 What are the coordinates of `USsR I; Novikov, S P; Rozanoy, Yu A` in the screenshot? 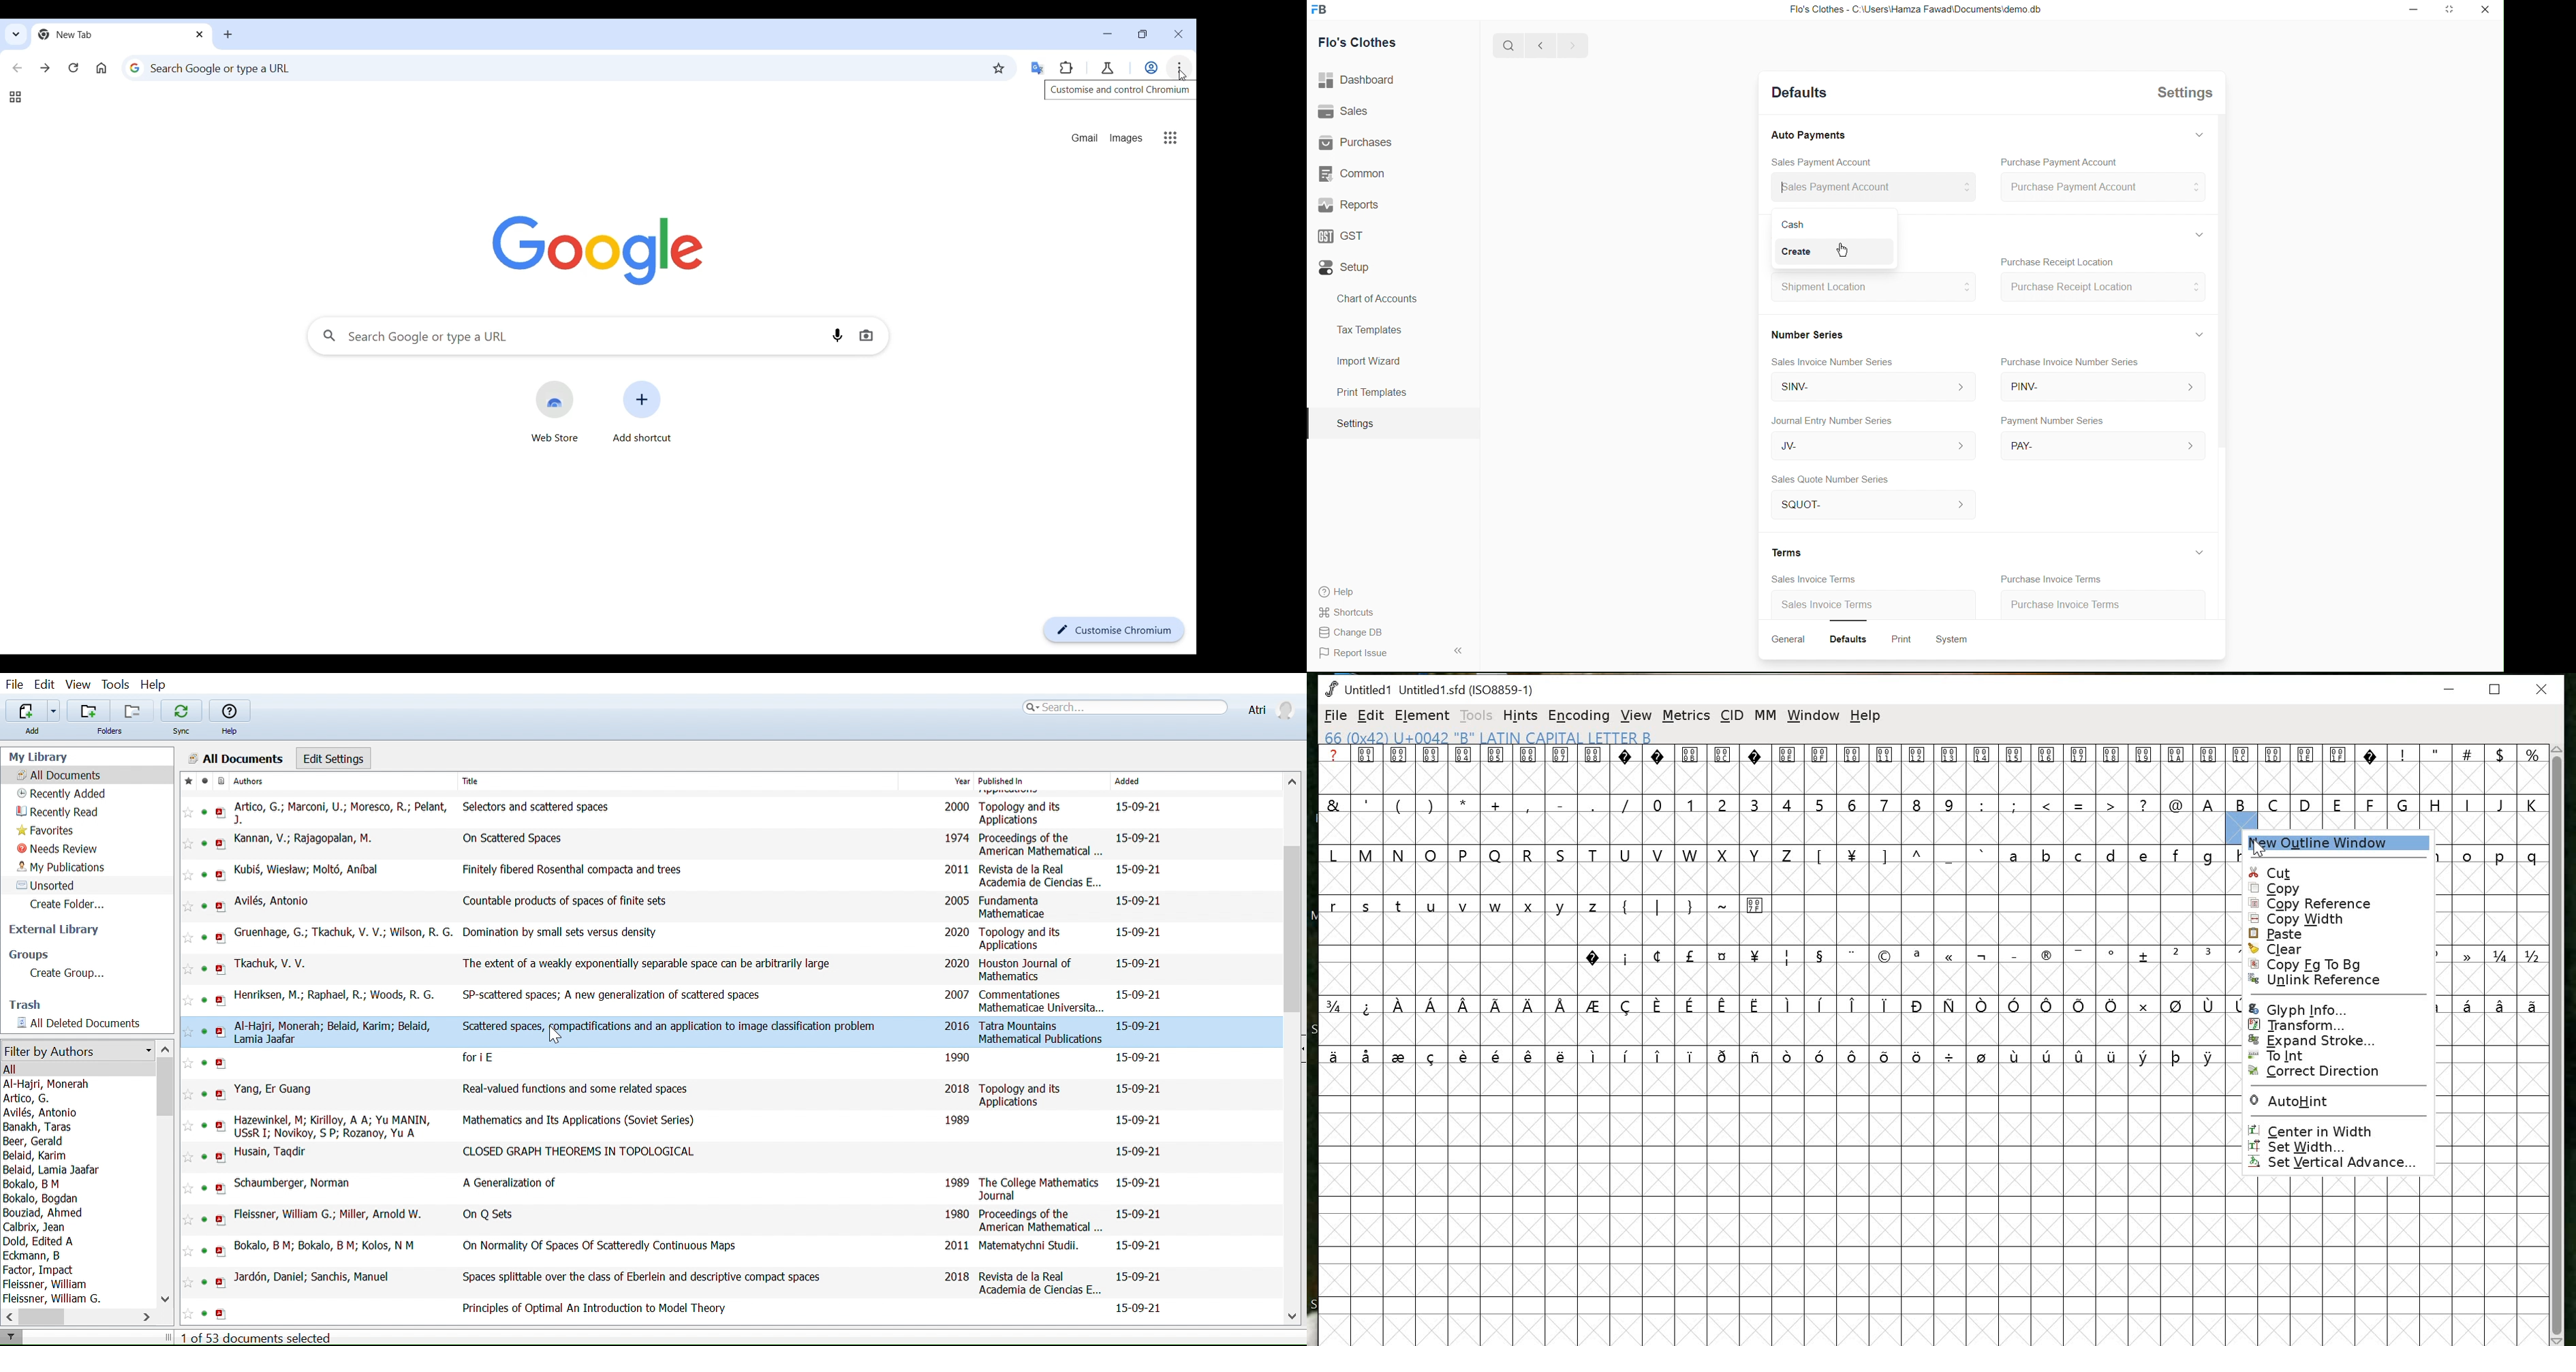 It's located at (327, 1132).